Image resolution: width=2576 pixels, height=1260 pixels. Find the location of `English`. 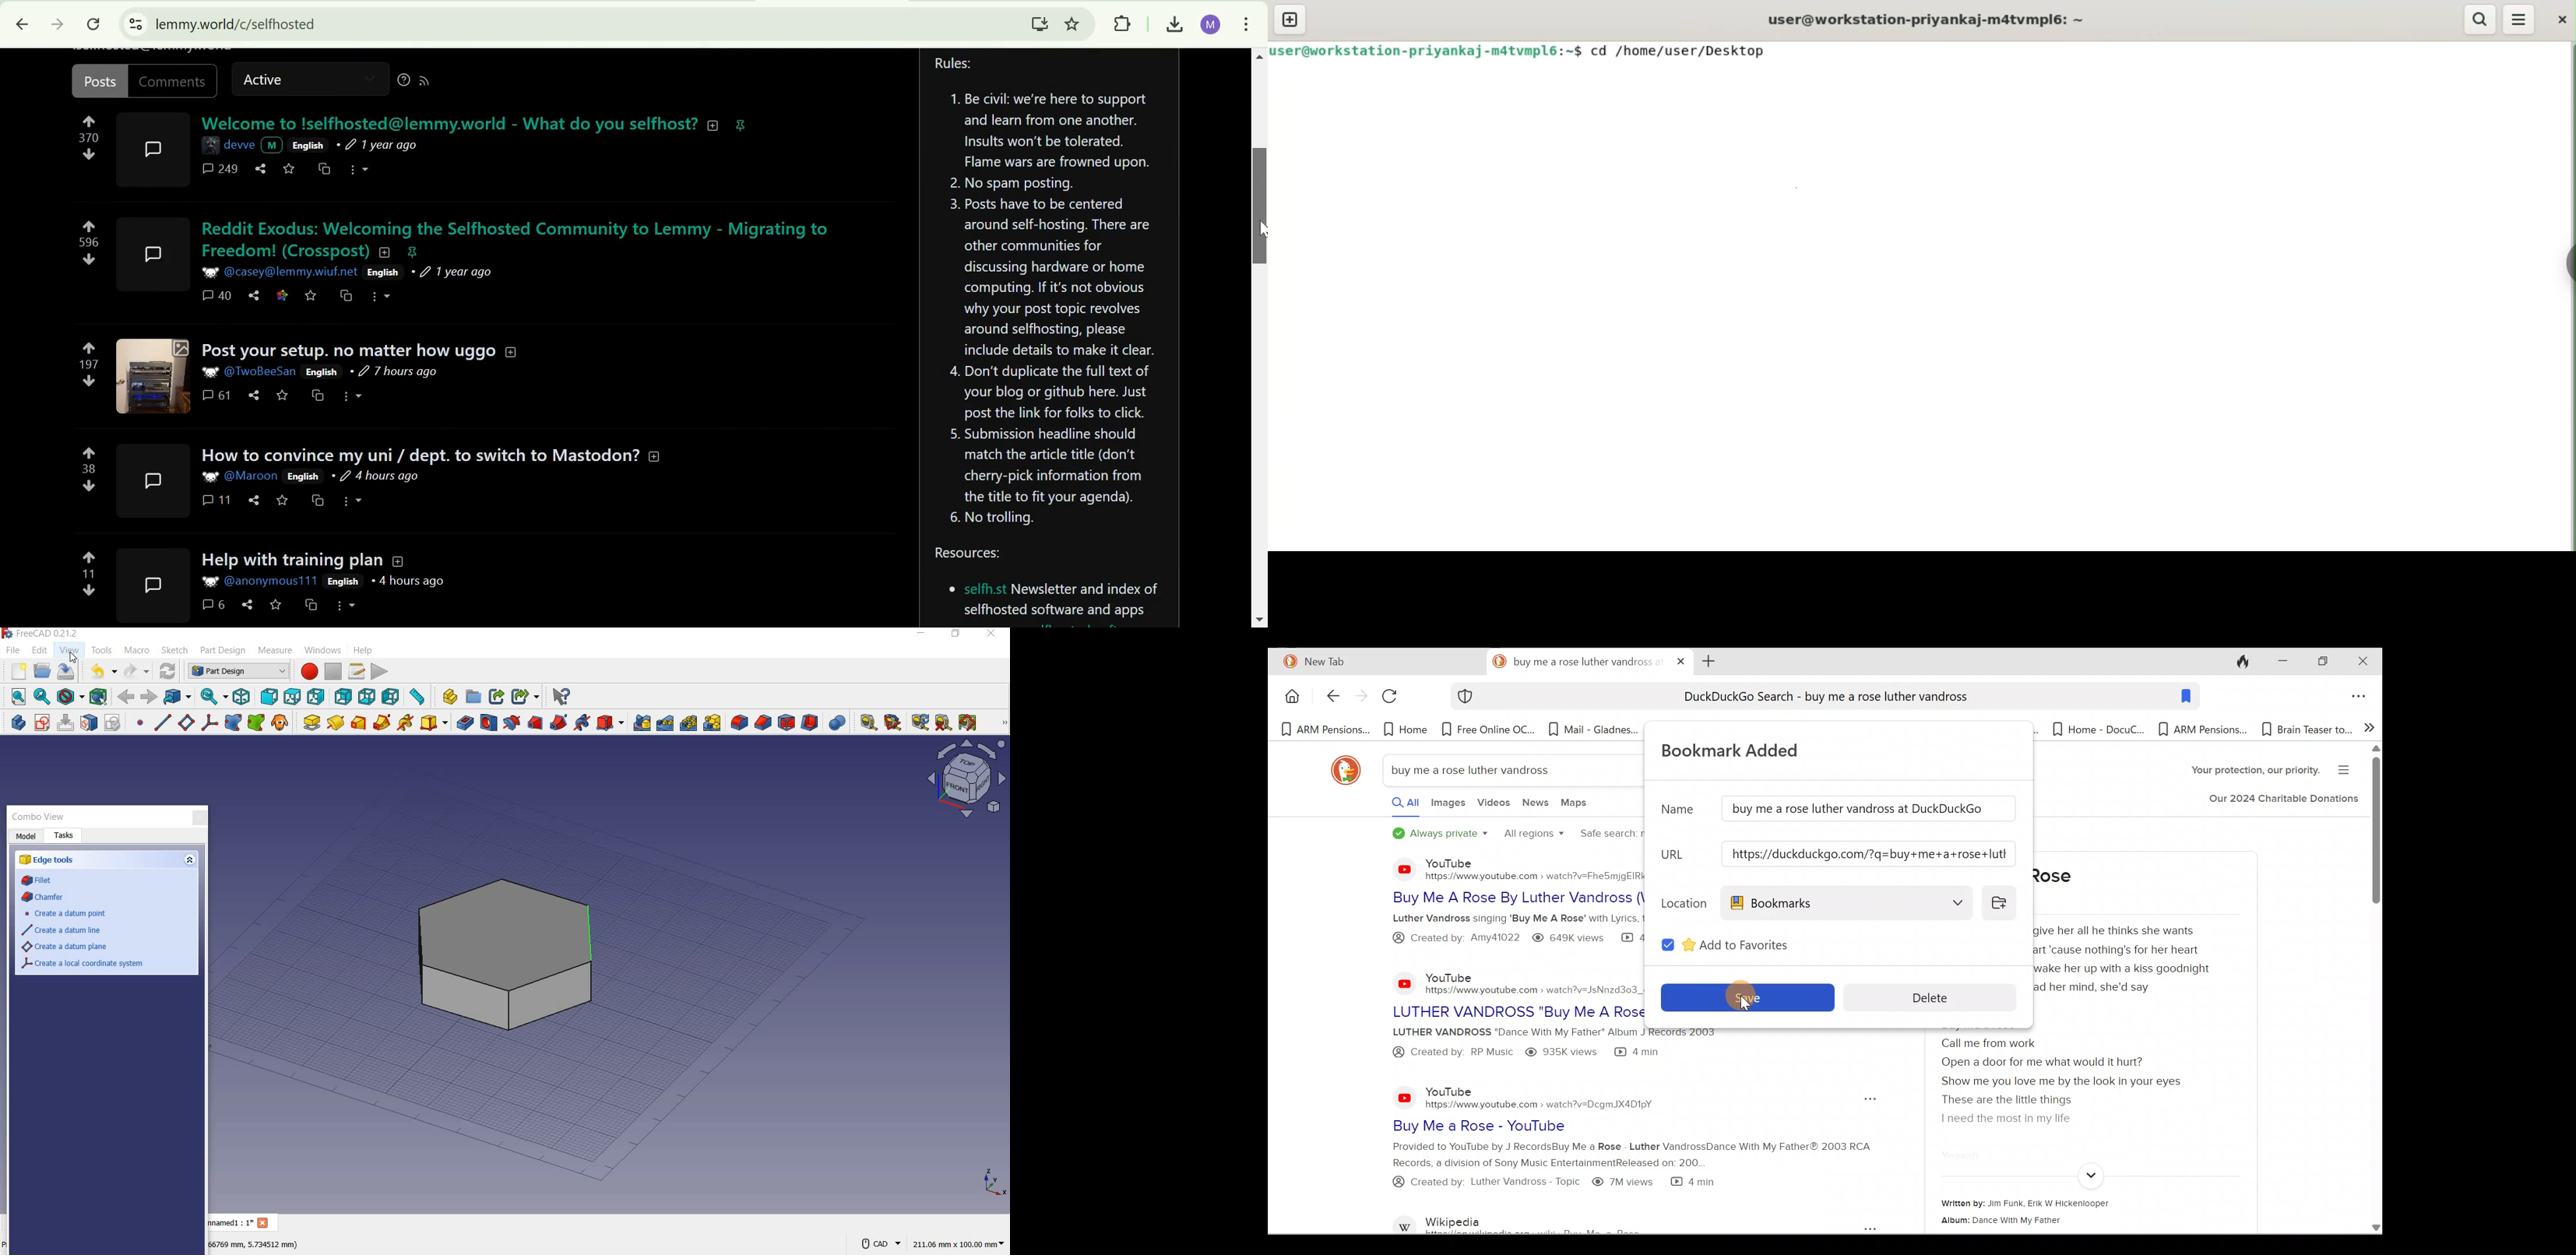

English is located at coordinates (344, 582).